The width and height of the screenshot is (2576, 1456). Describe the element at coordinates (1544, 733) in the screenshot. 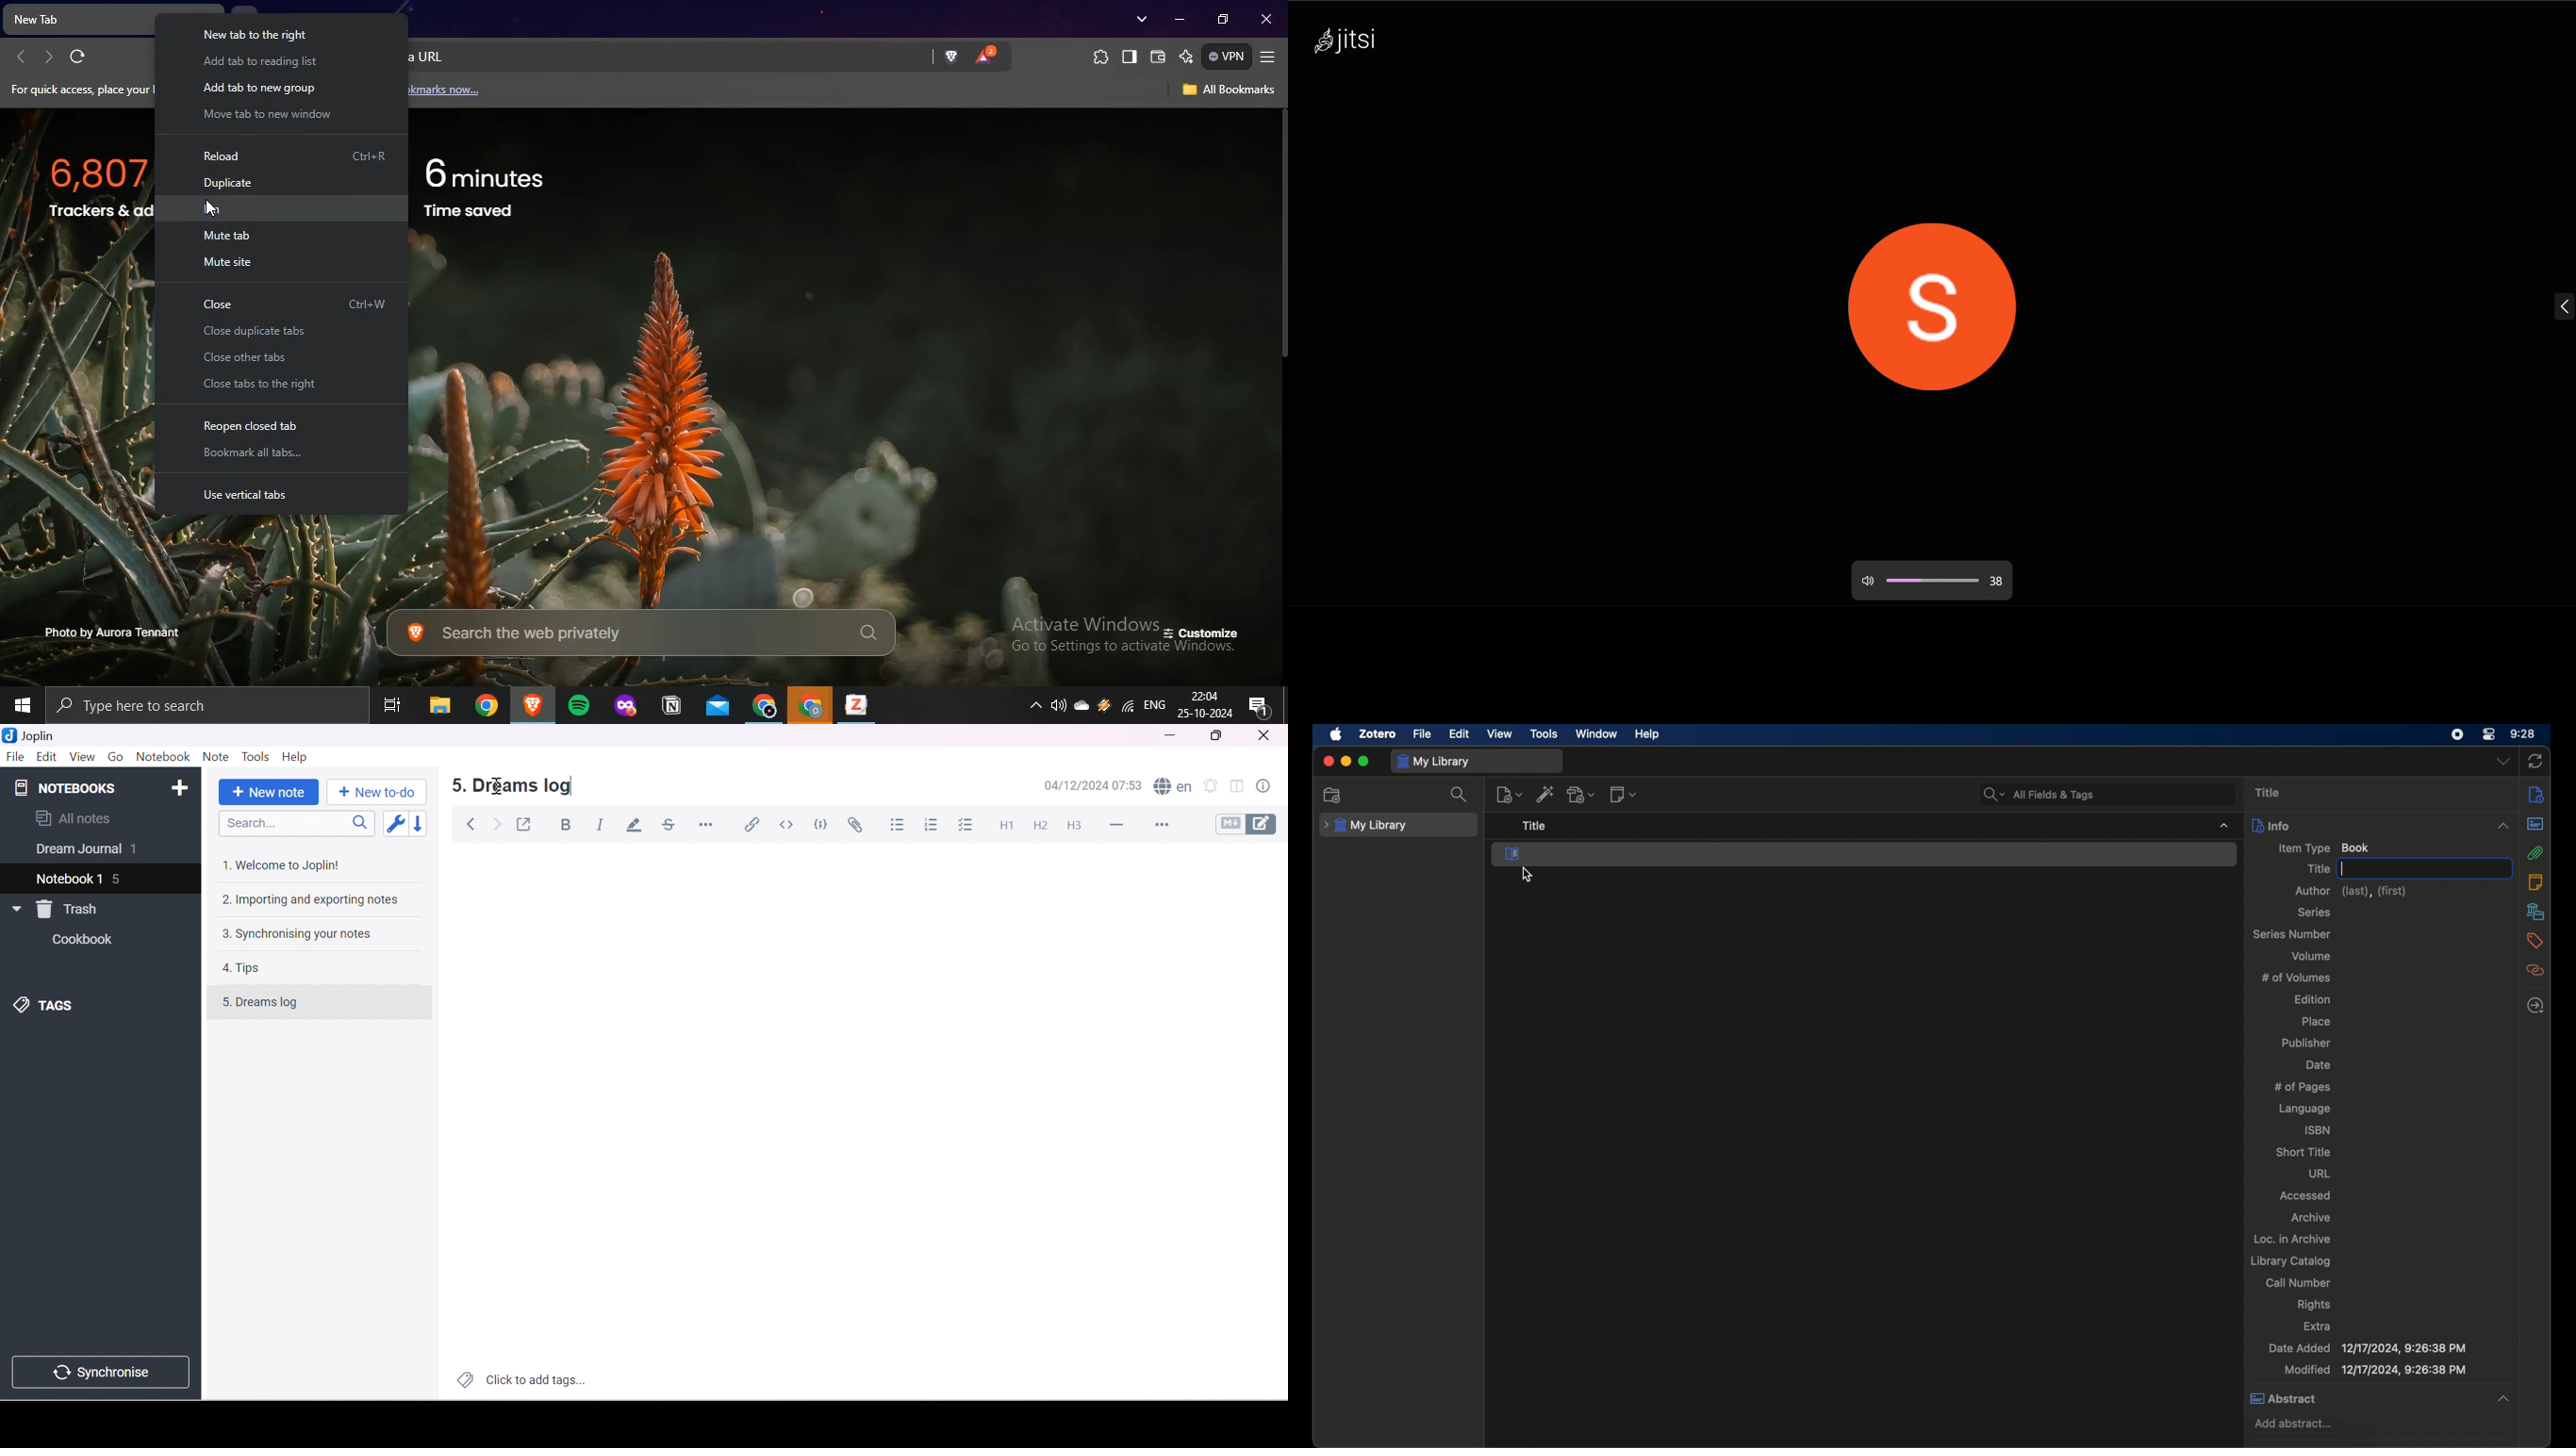

I see `tools` at that location.